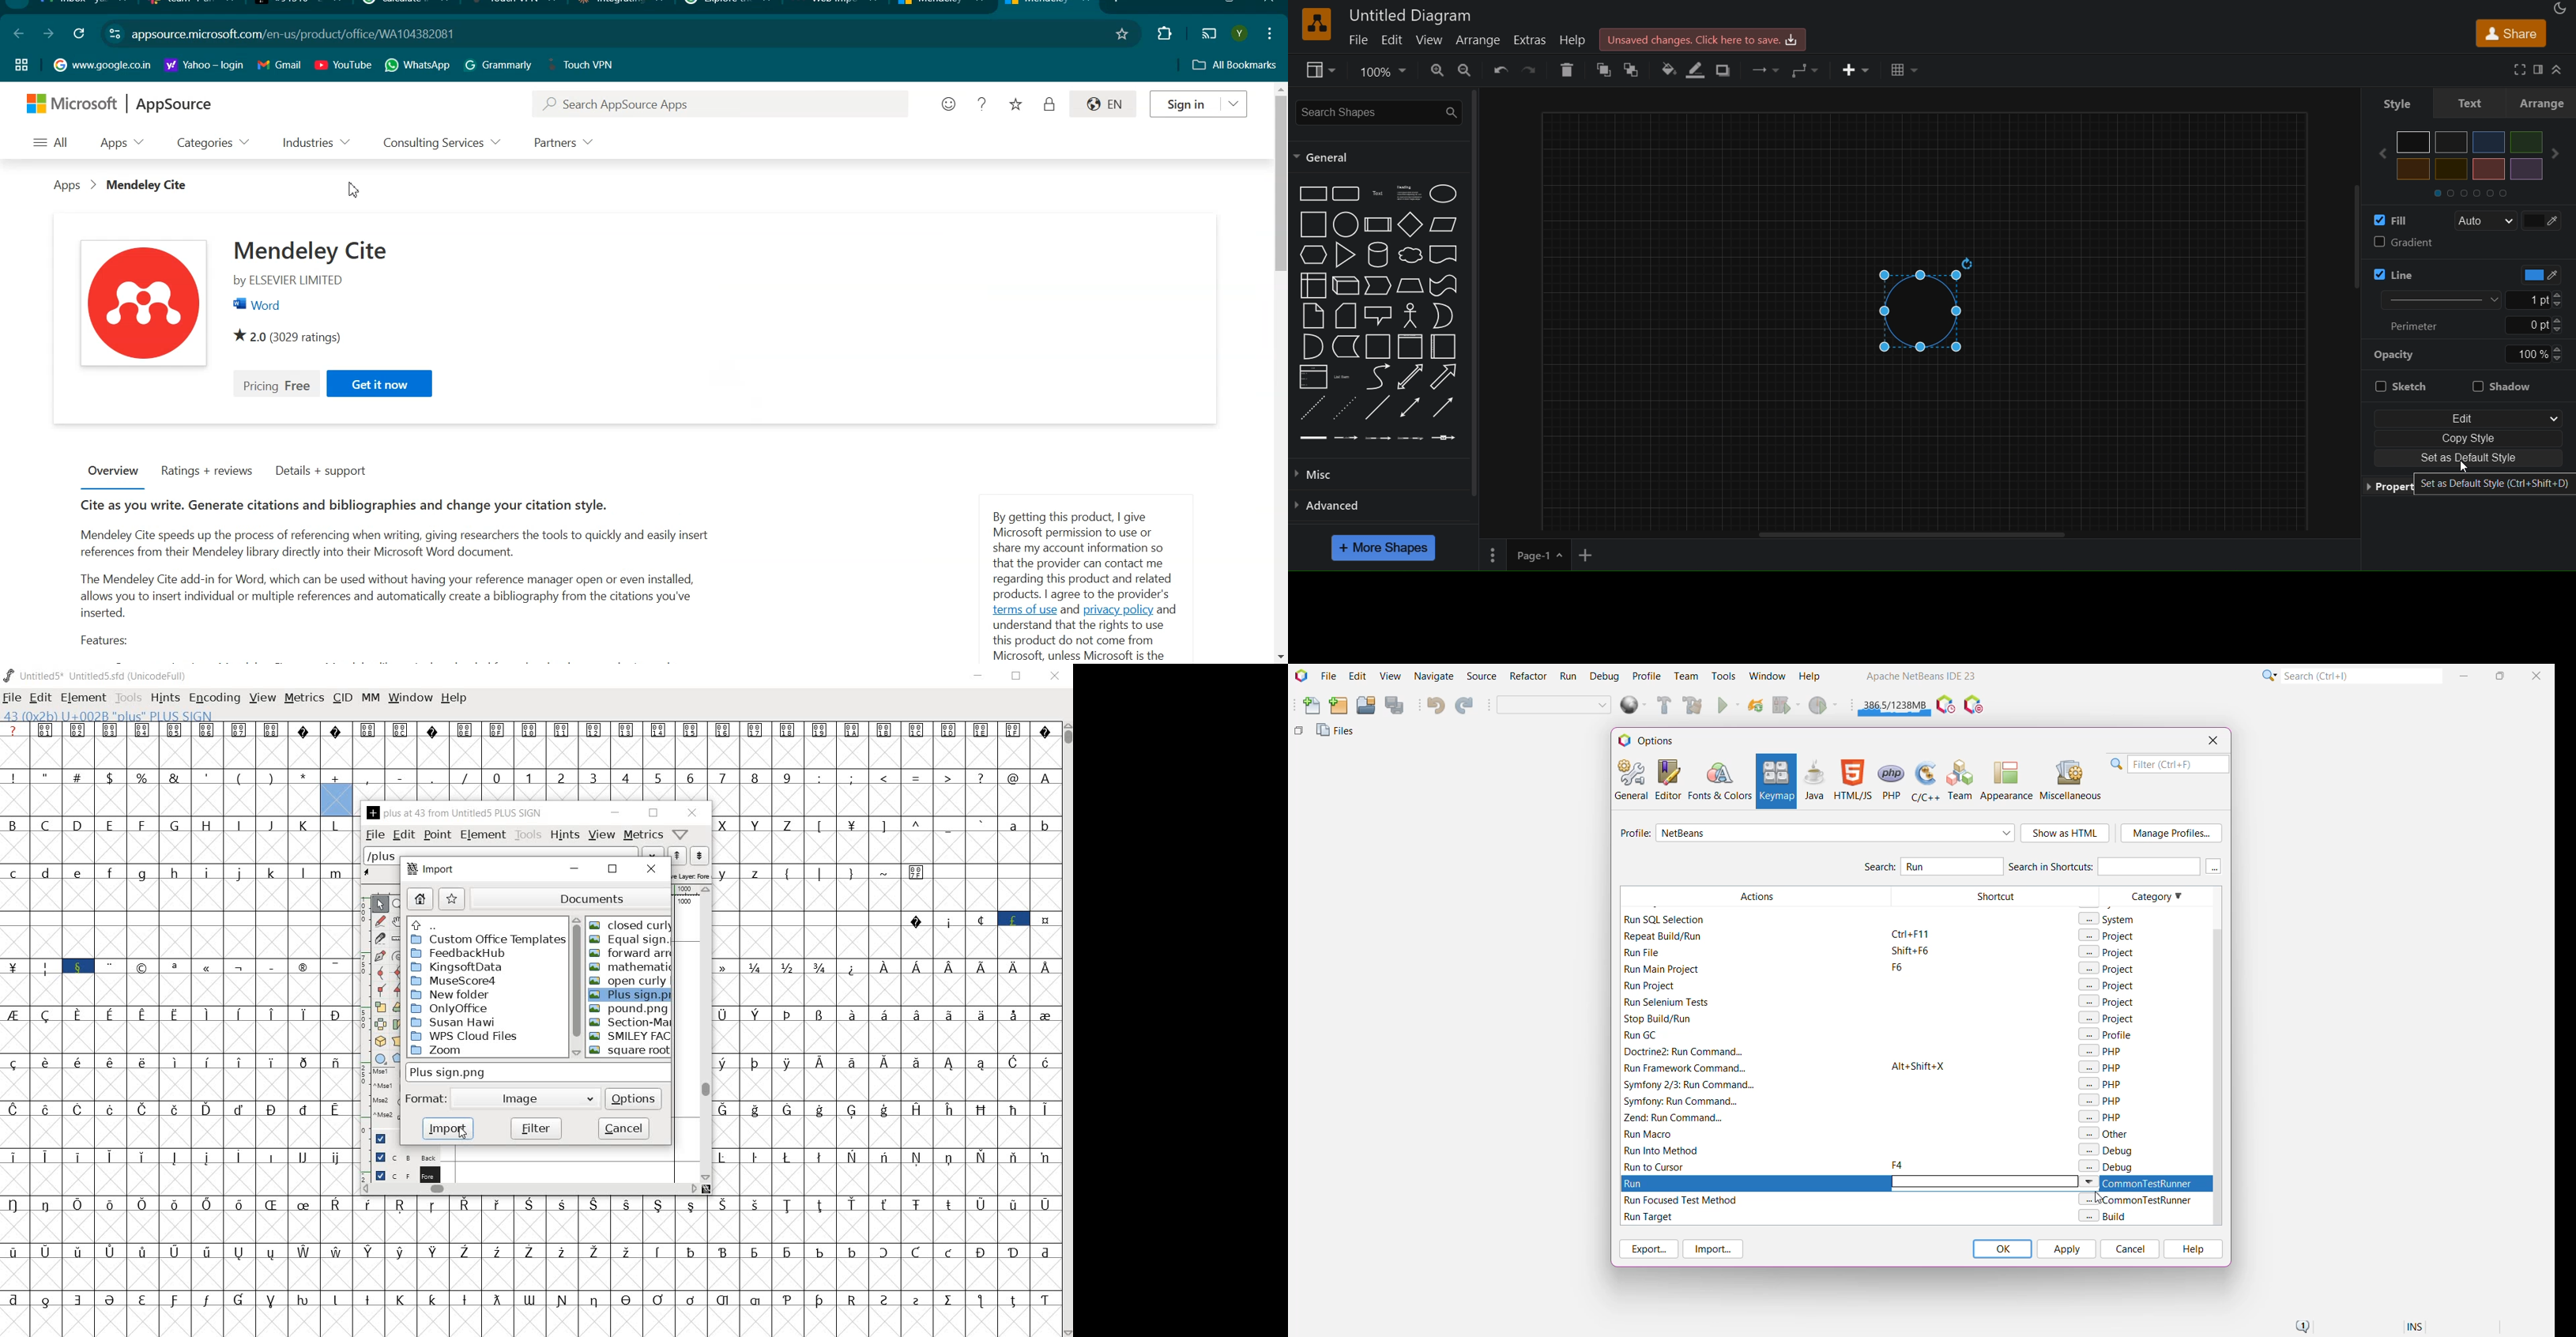 This screenshot has height=1344, width=2576. What do you see at coordinates (1311, 437) in the screenshot?
I see `connector 1` at bounding box center [1311, 437].